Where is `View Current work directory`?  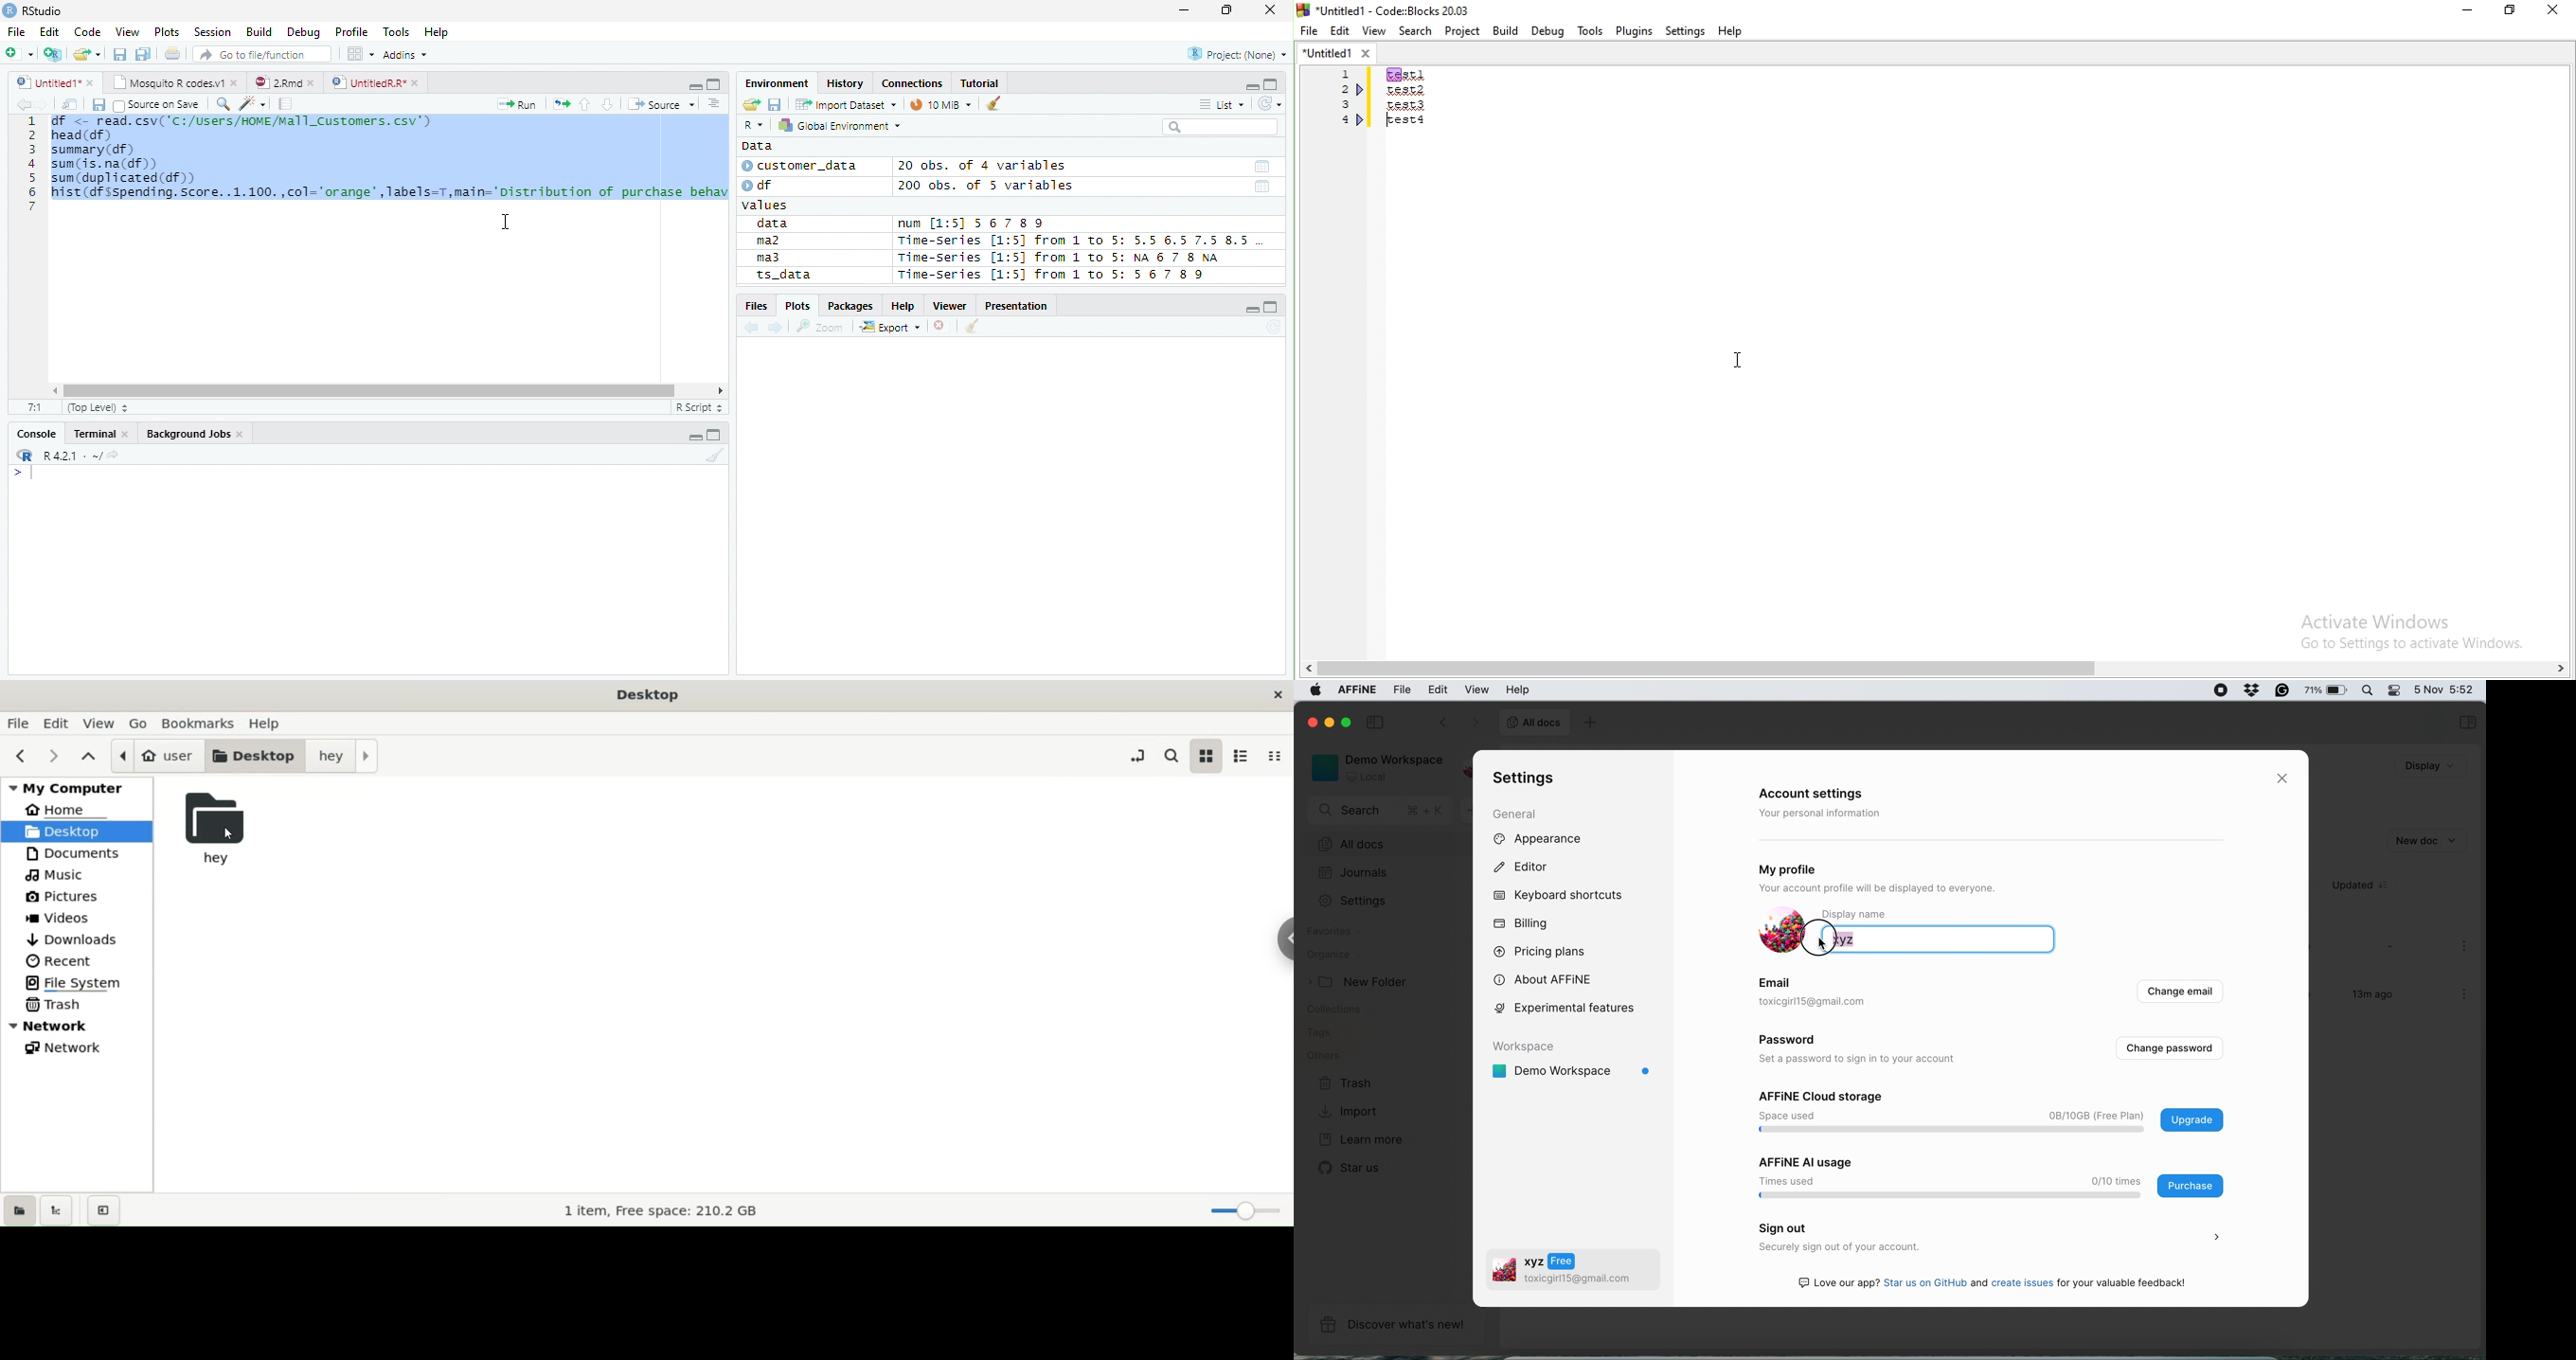 View Current work directory is located at coordinates (115, 455).